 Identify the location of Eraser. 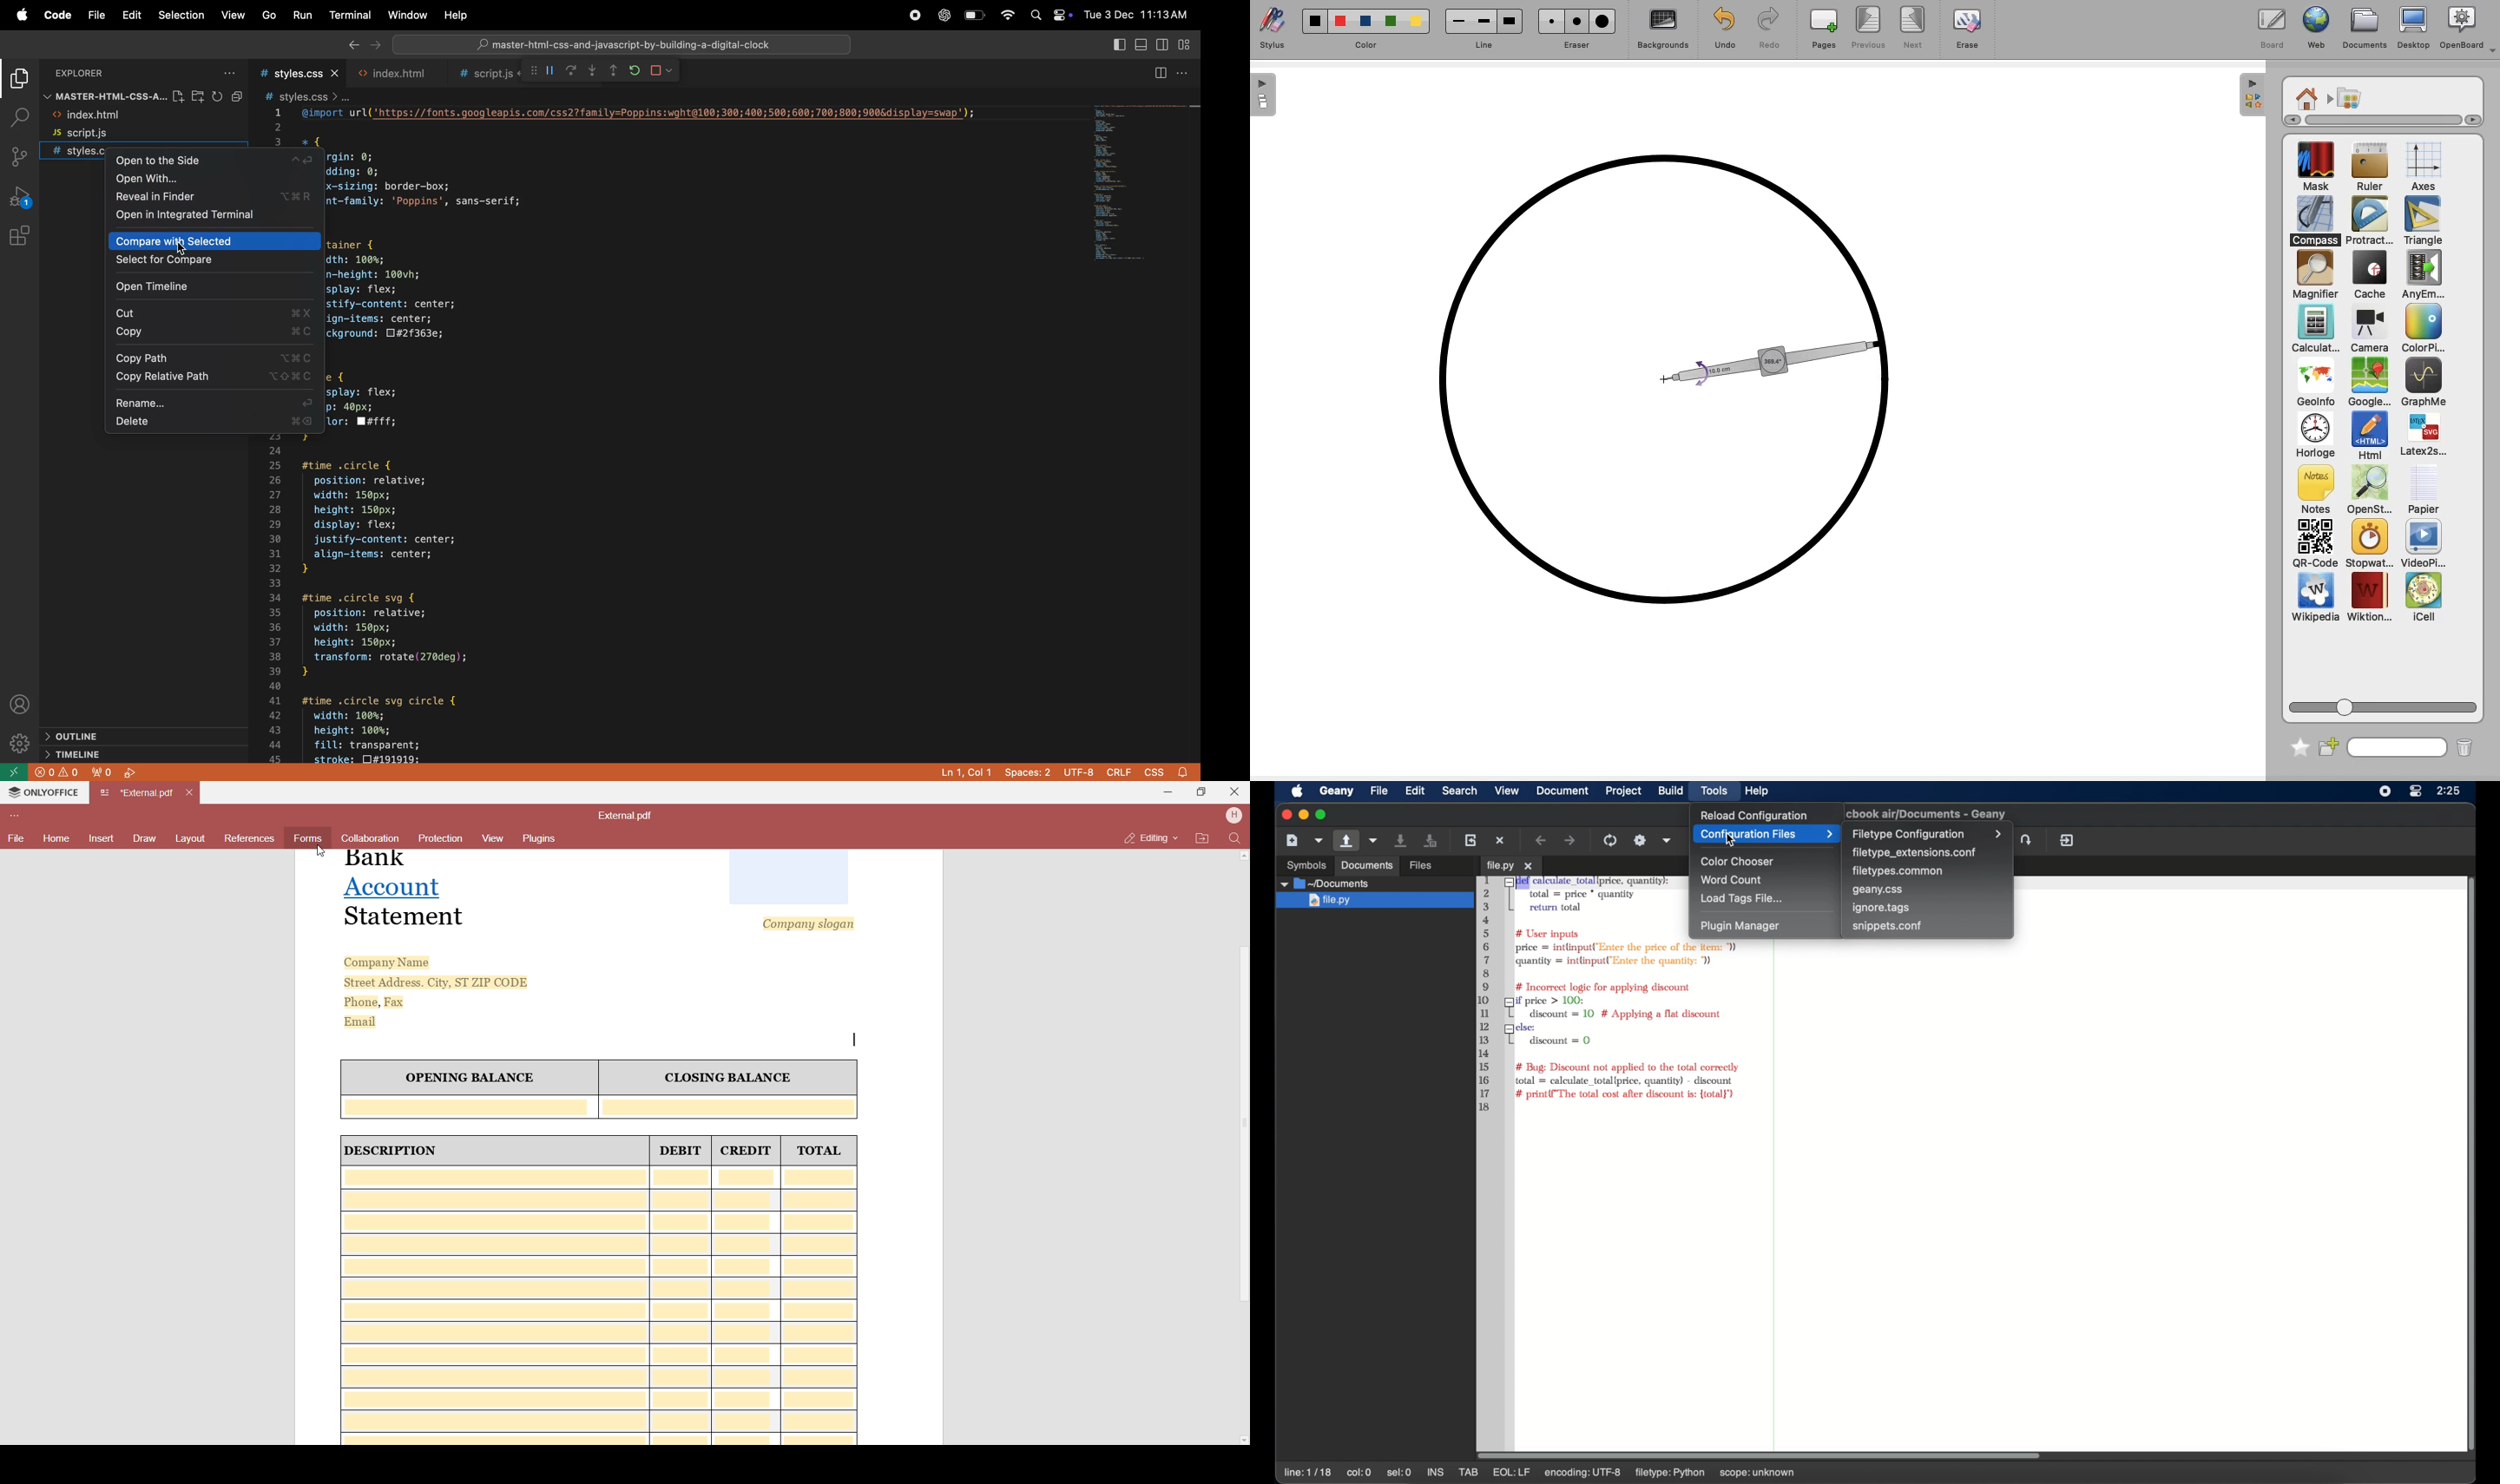
(1577, 44).